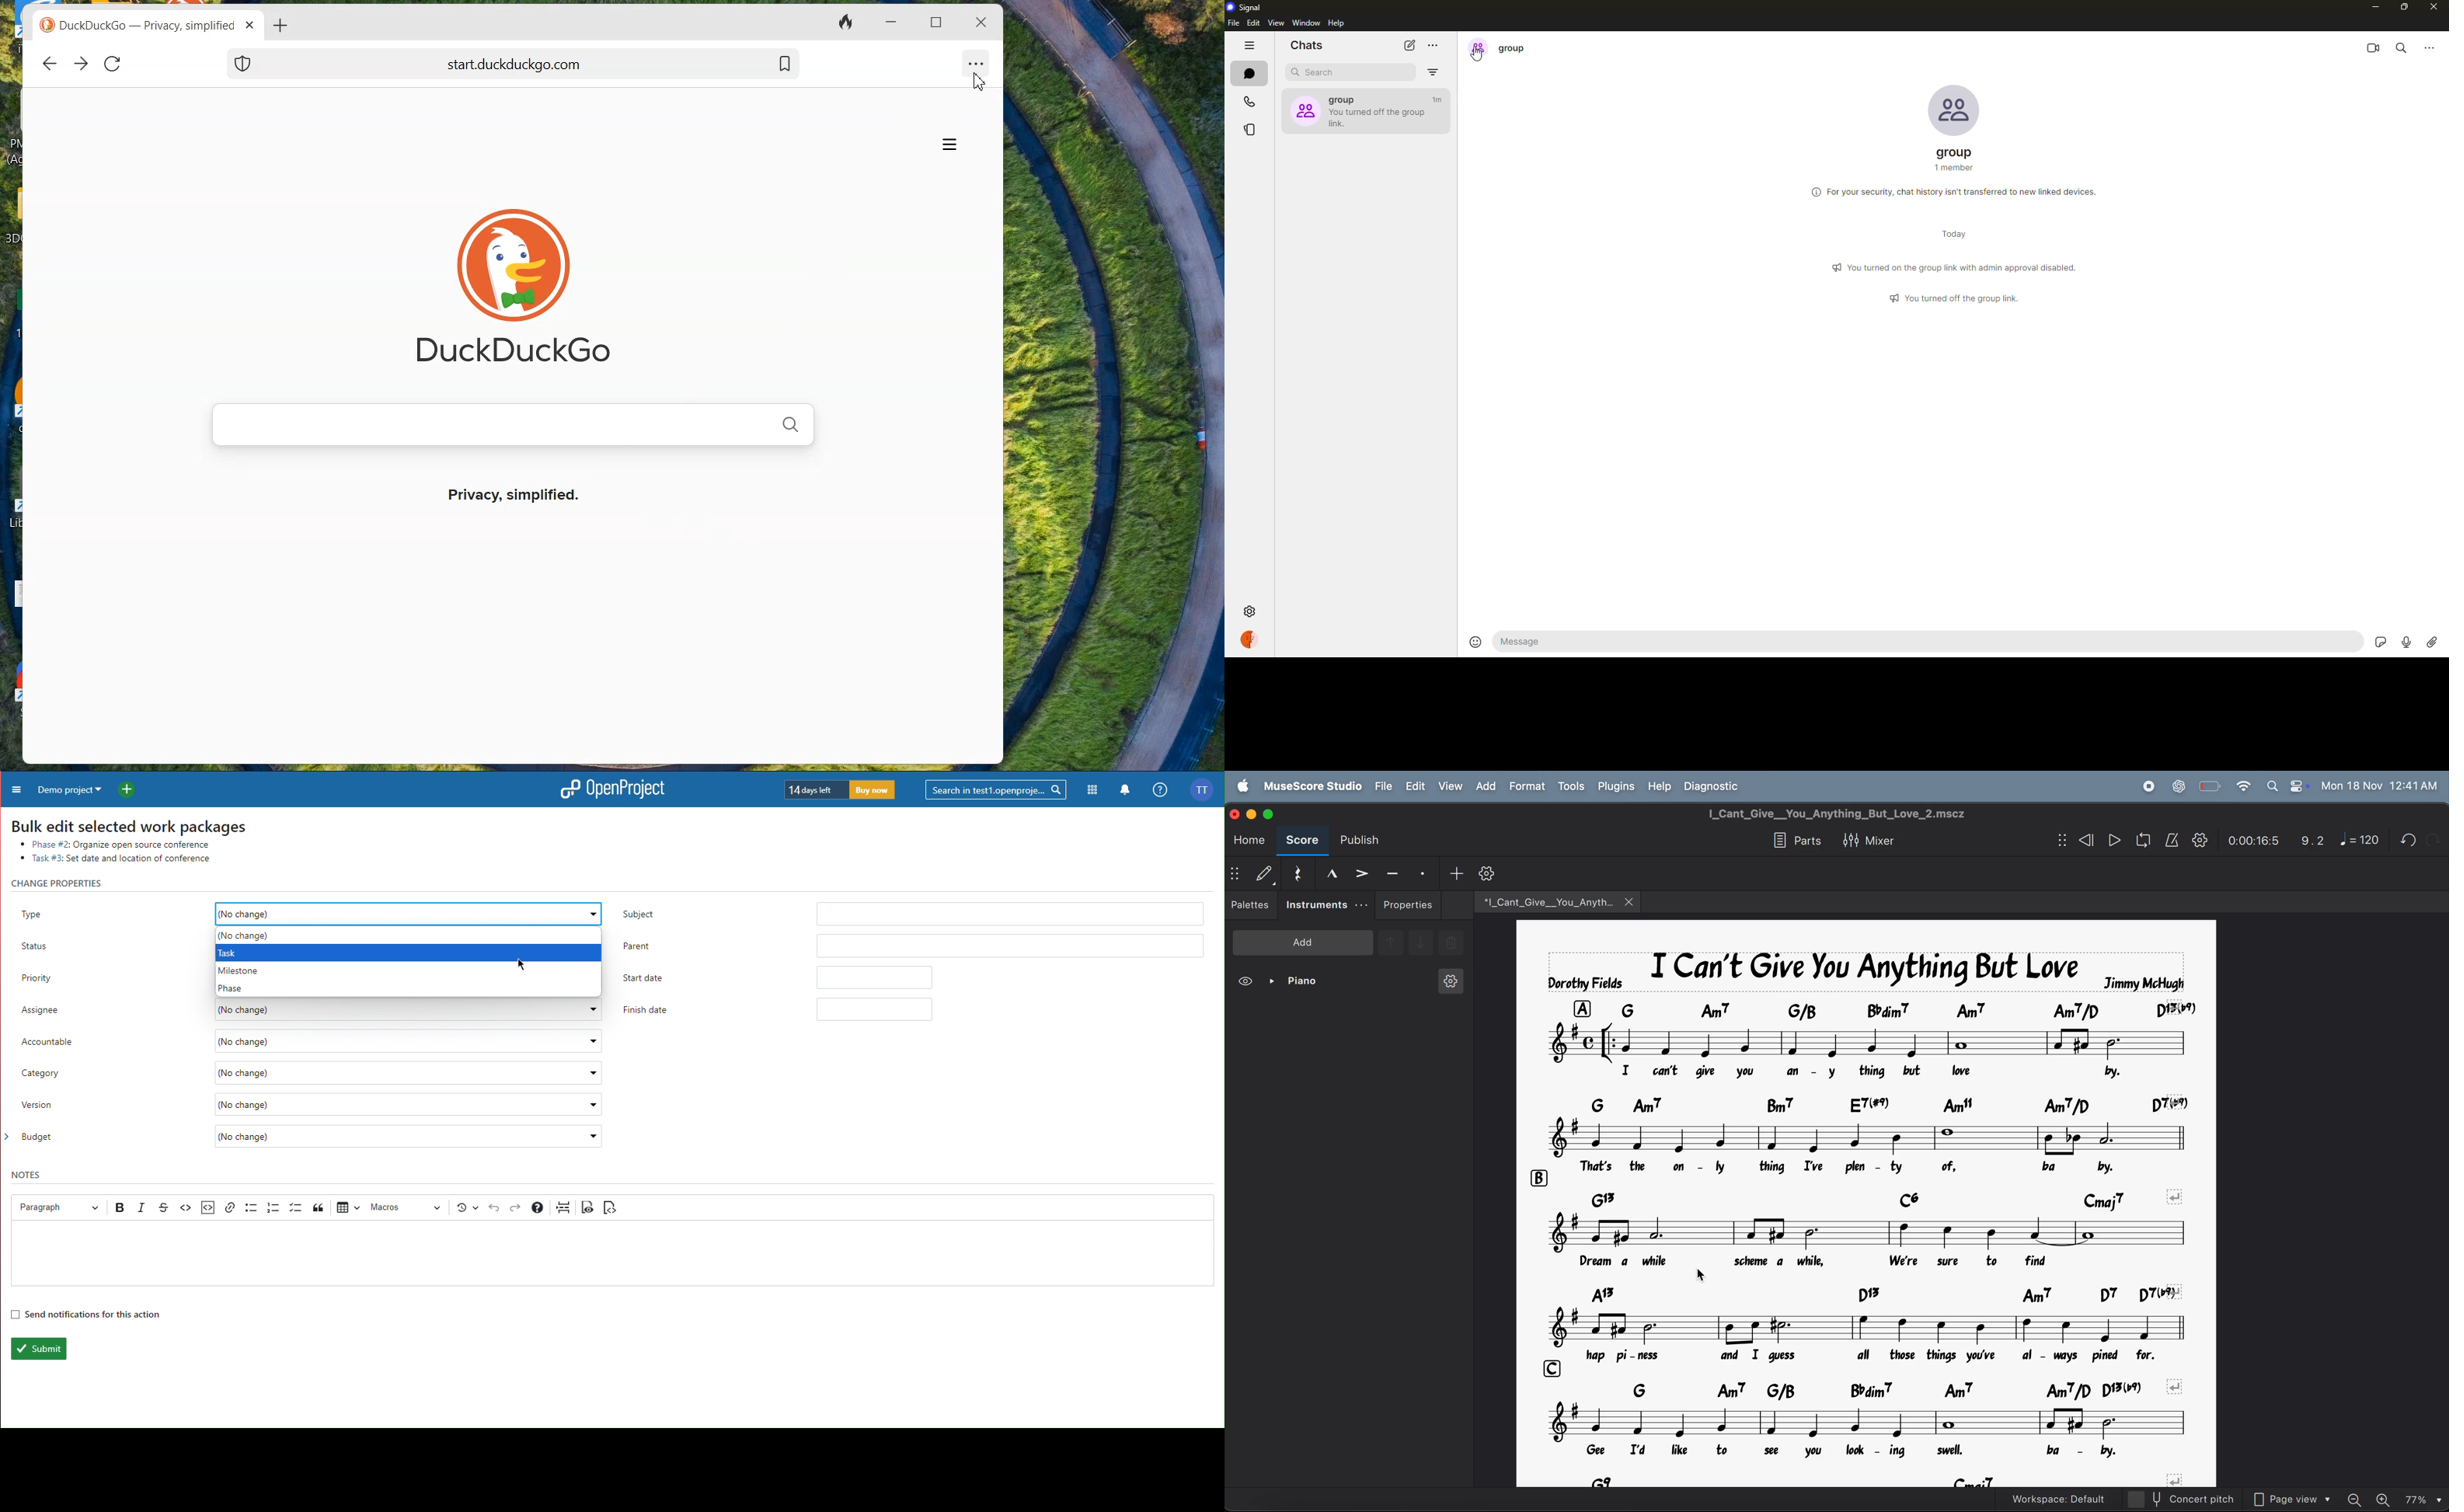 The width and height of the screenshot is (2464, 1512). Describe the element at coordinates (113, 63) in the screenshot. I see `Reload` at that location.